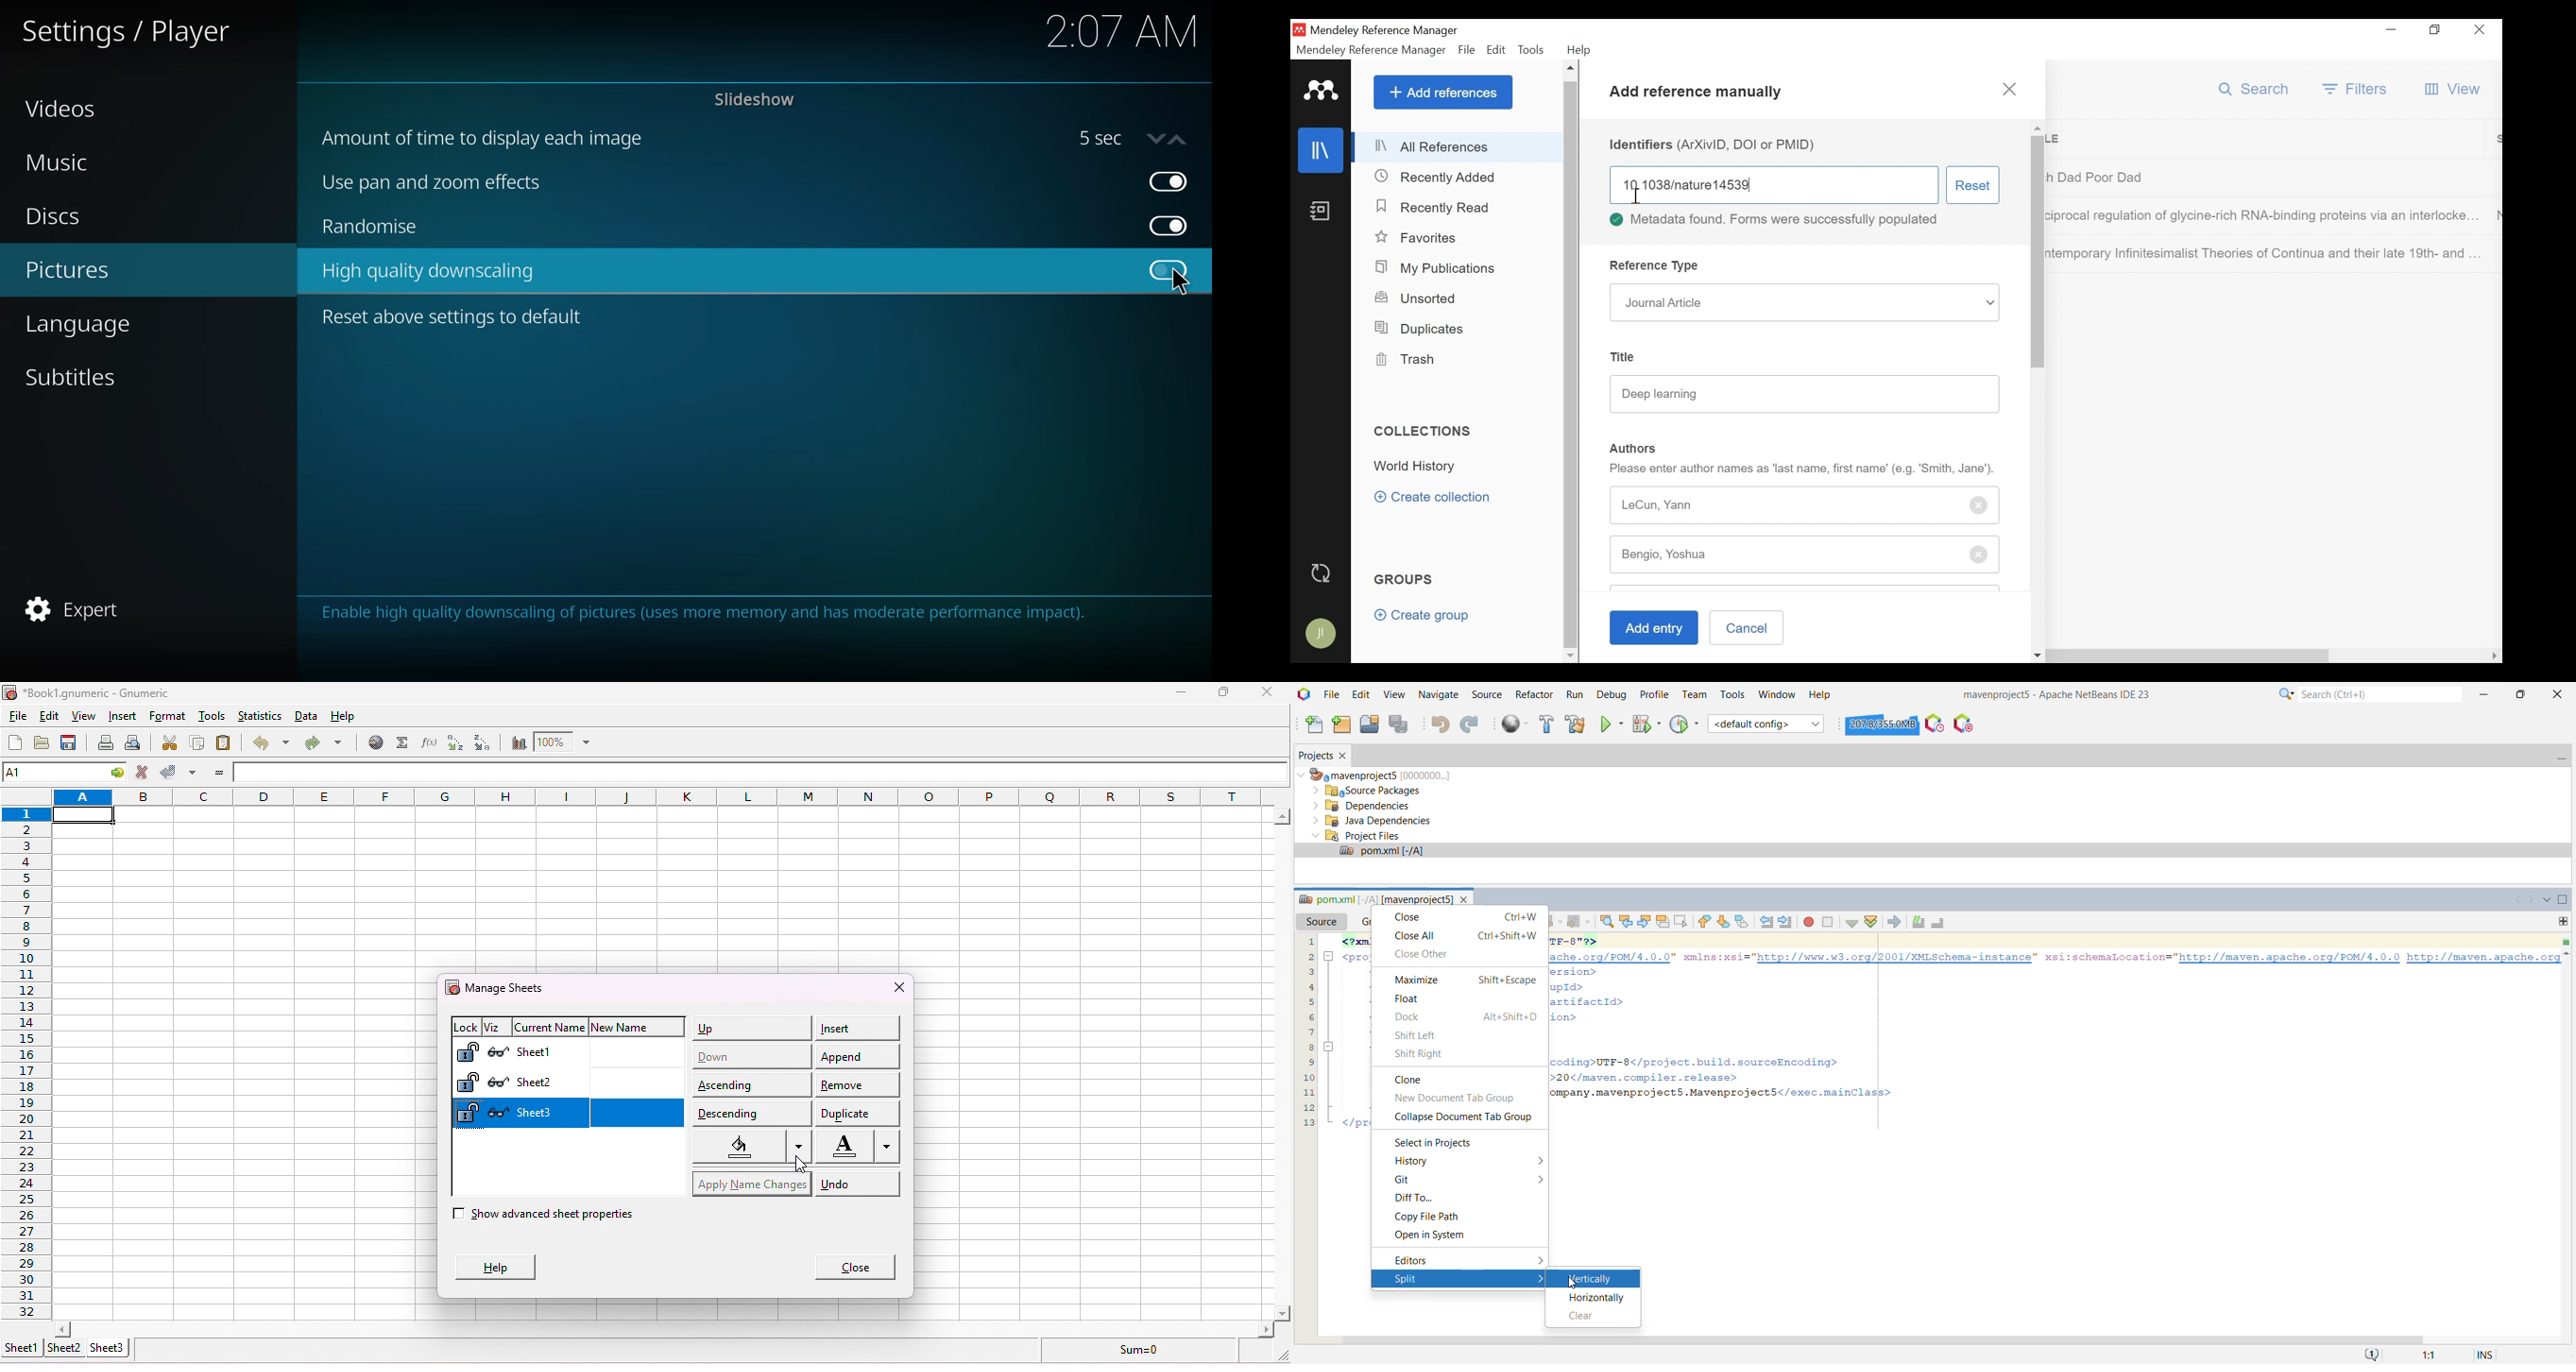 The height and width of the screenshot is (1372, 2576). Describe the element at coordinates (1410, 359) in the screenshot. I see `Trash` at that location.